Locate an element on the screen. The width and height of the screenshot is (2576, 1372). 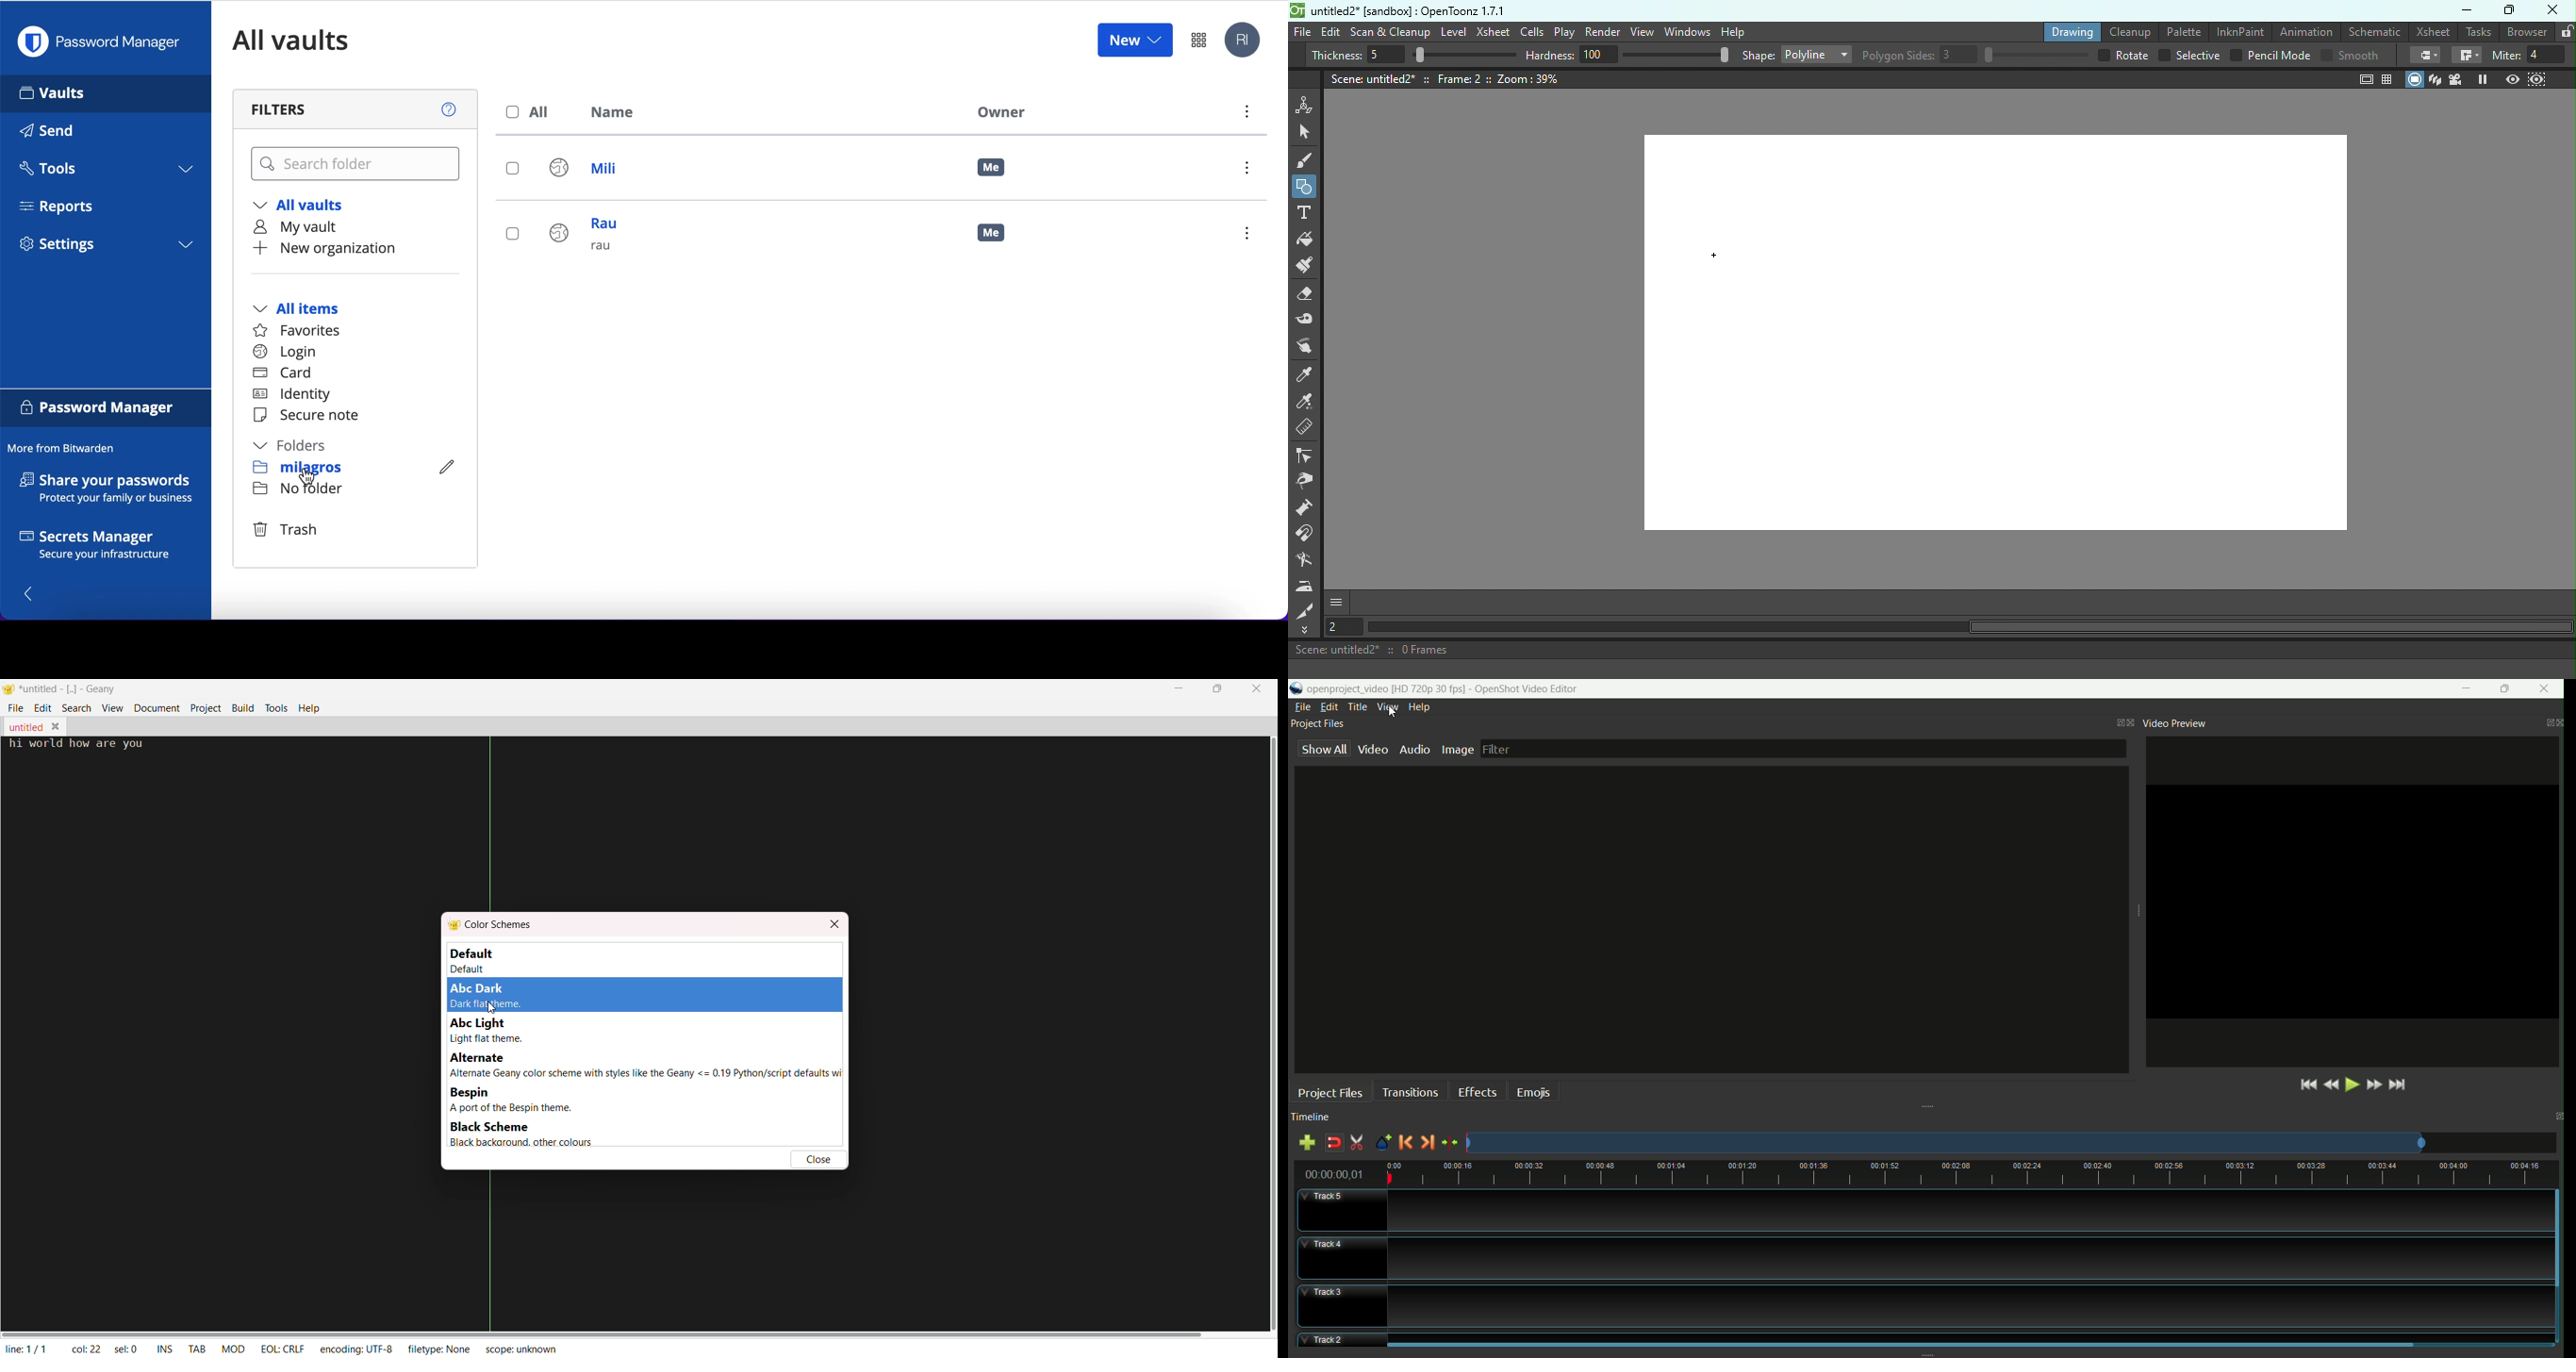
login is located at coordinates (285, 352).